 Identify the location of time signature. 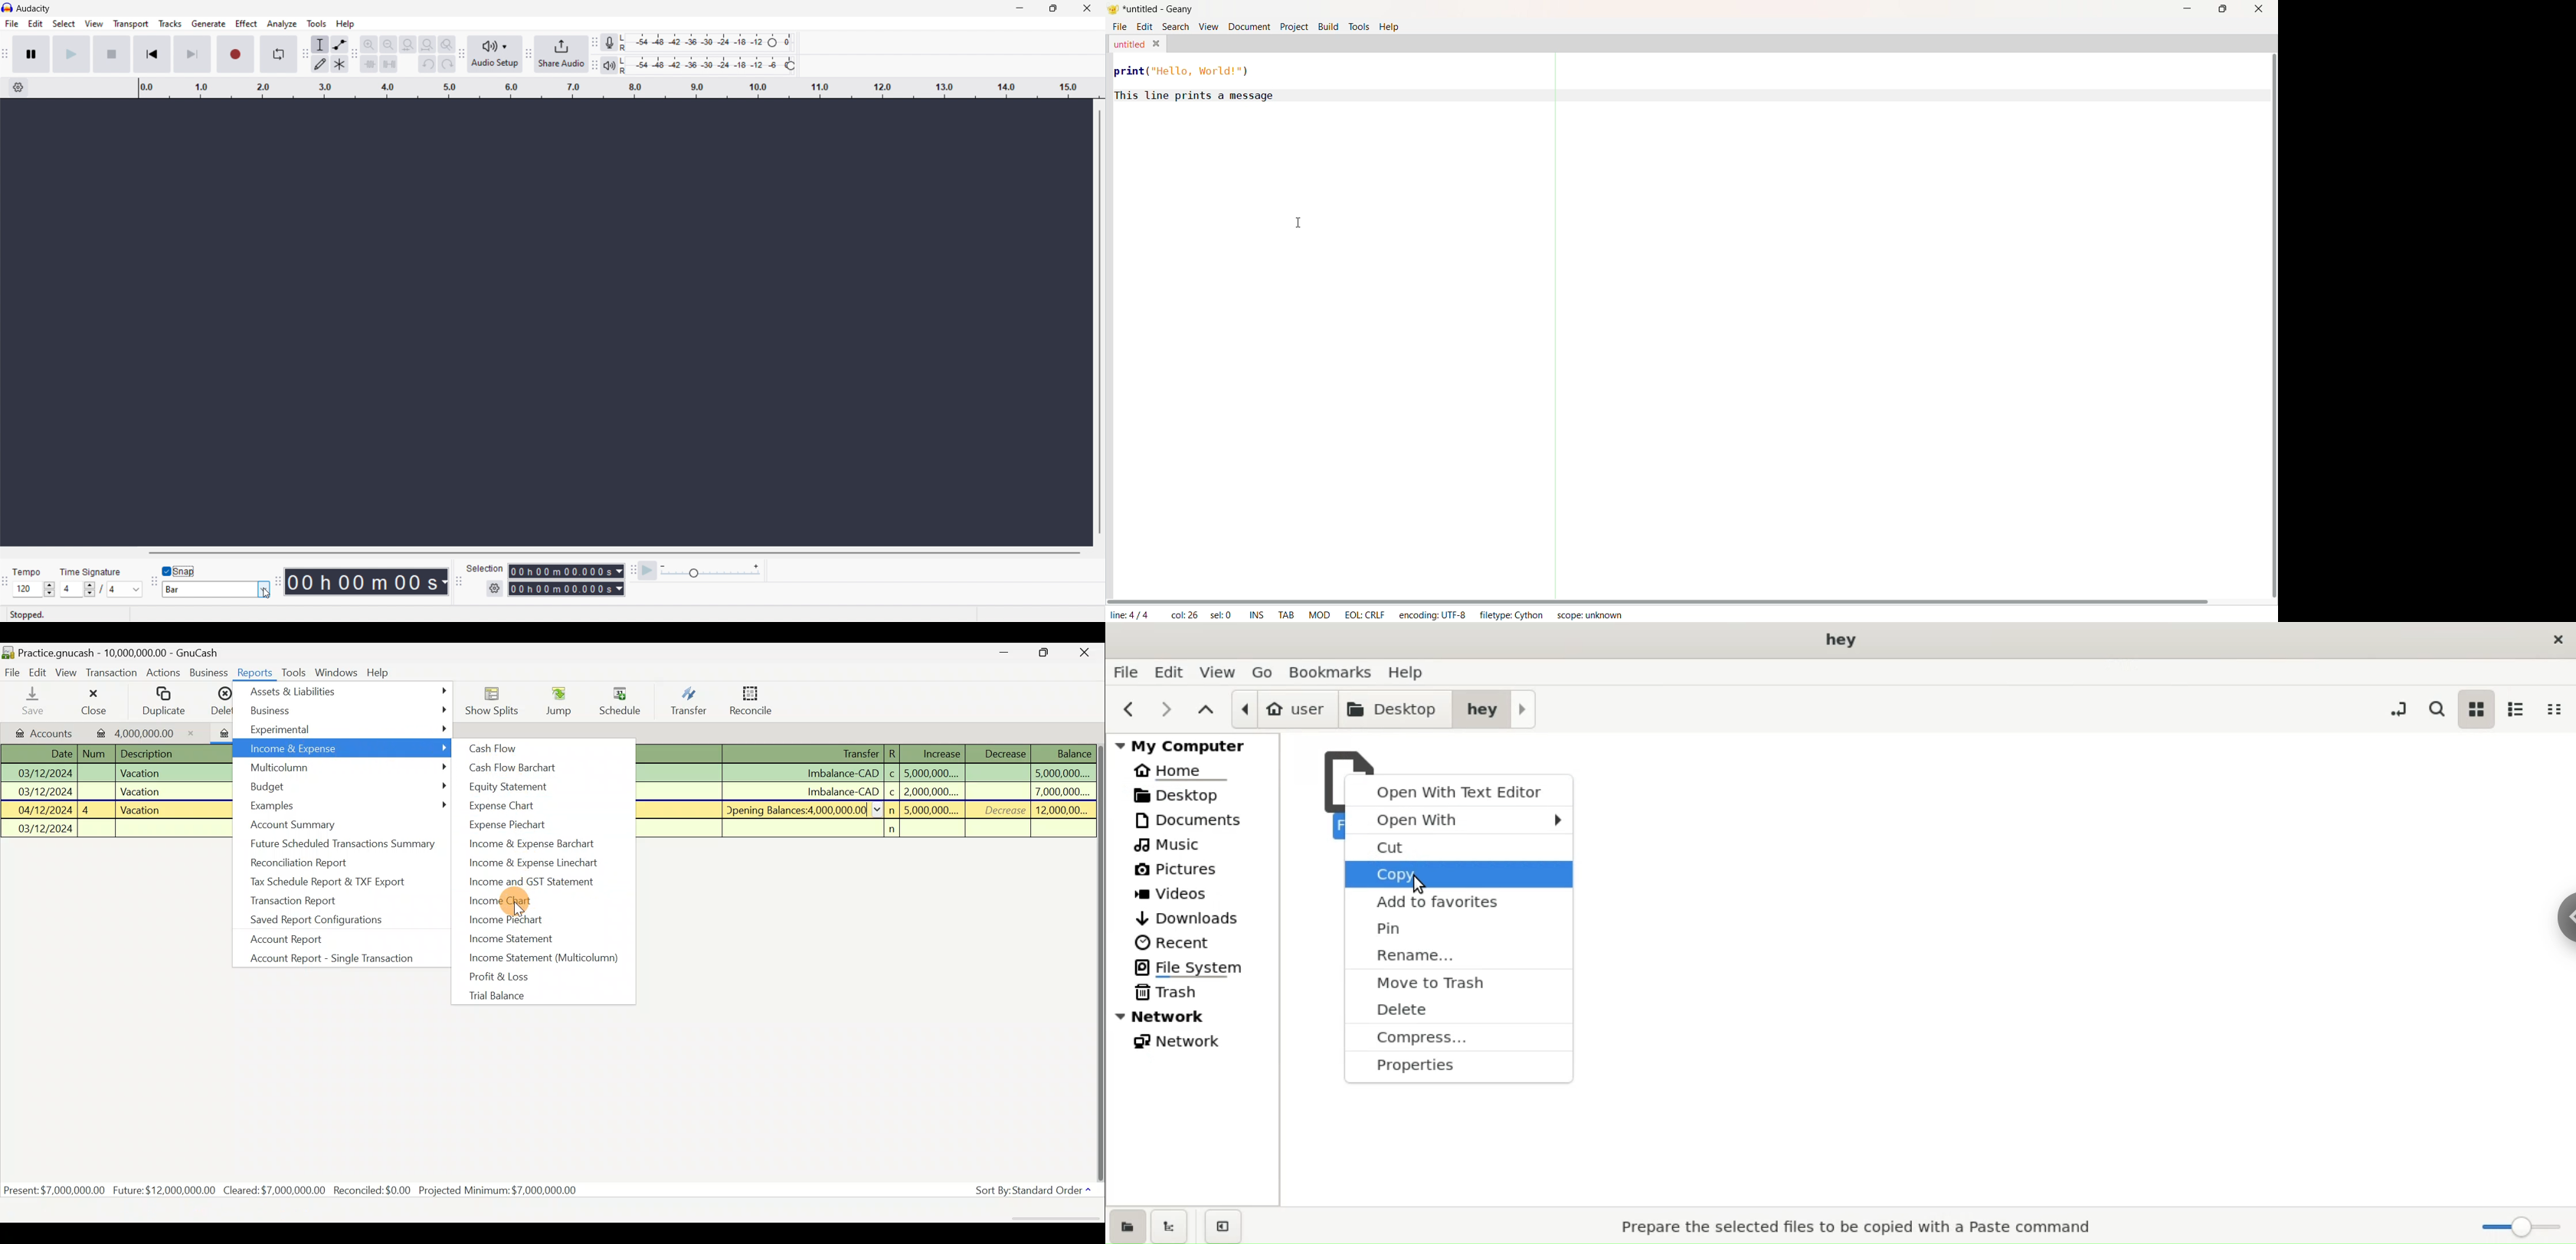
(101, 589).